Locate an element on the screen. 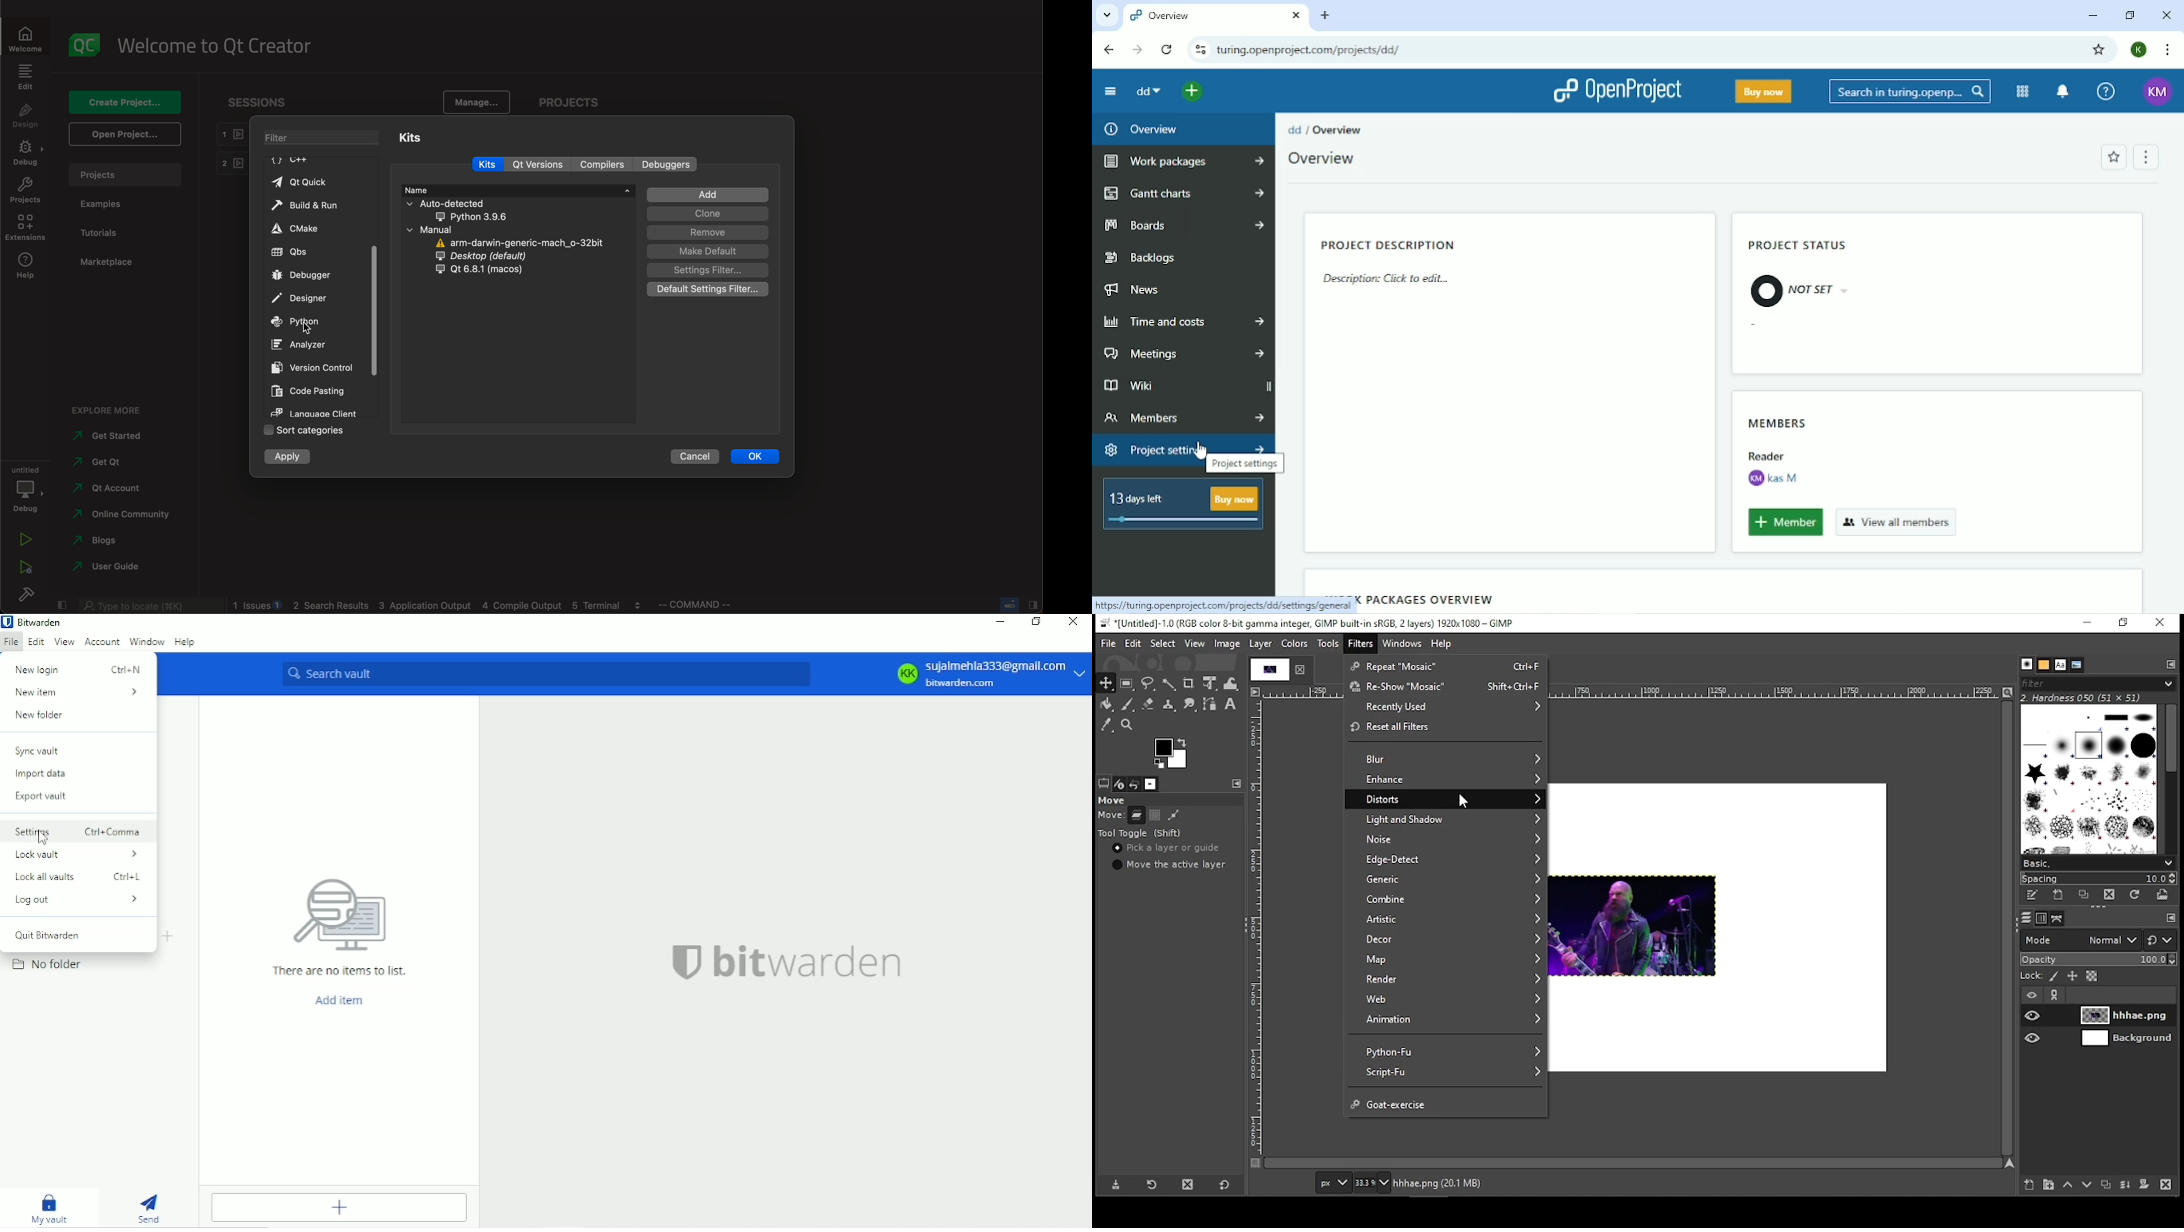 The image size is (2184, 1232). New login is located at coordinates (77, 669).